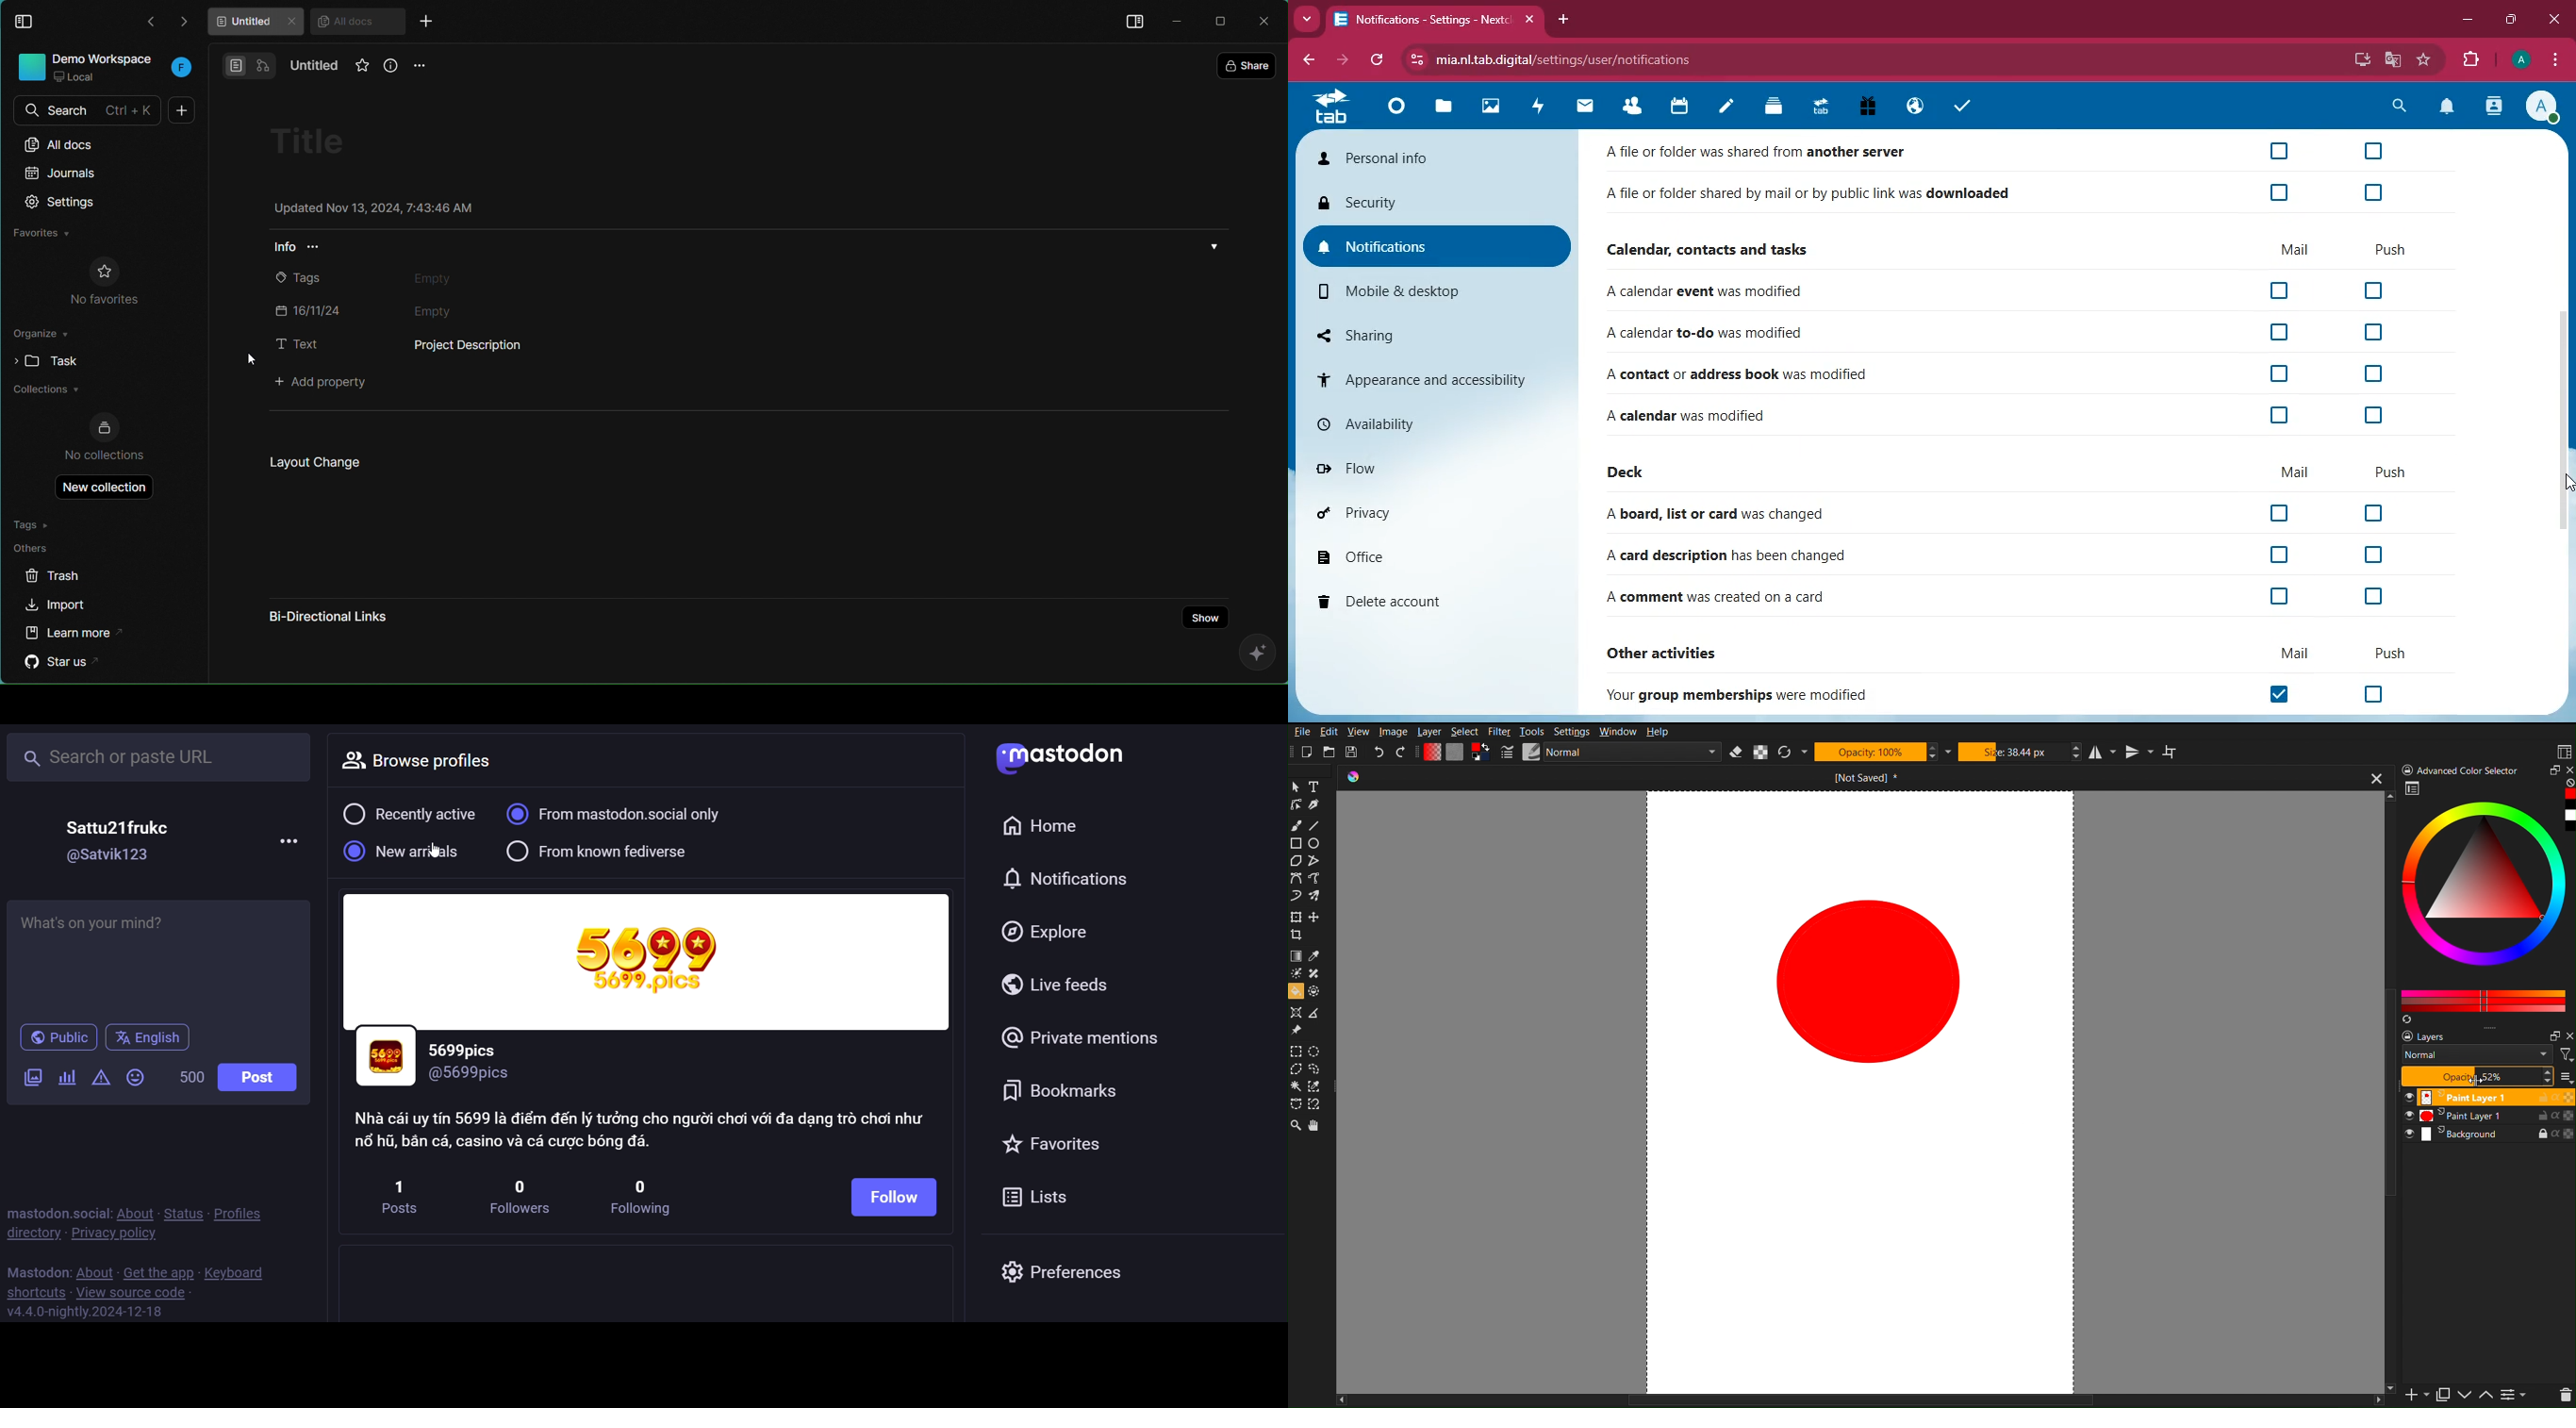 Image resolution: width=2576 pixels, height=1428 pixels. I want to click on A file or folder shared by mail or by public link was downloaded, so click(1809, 196).